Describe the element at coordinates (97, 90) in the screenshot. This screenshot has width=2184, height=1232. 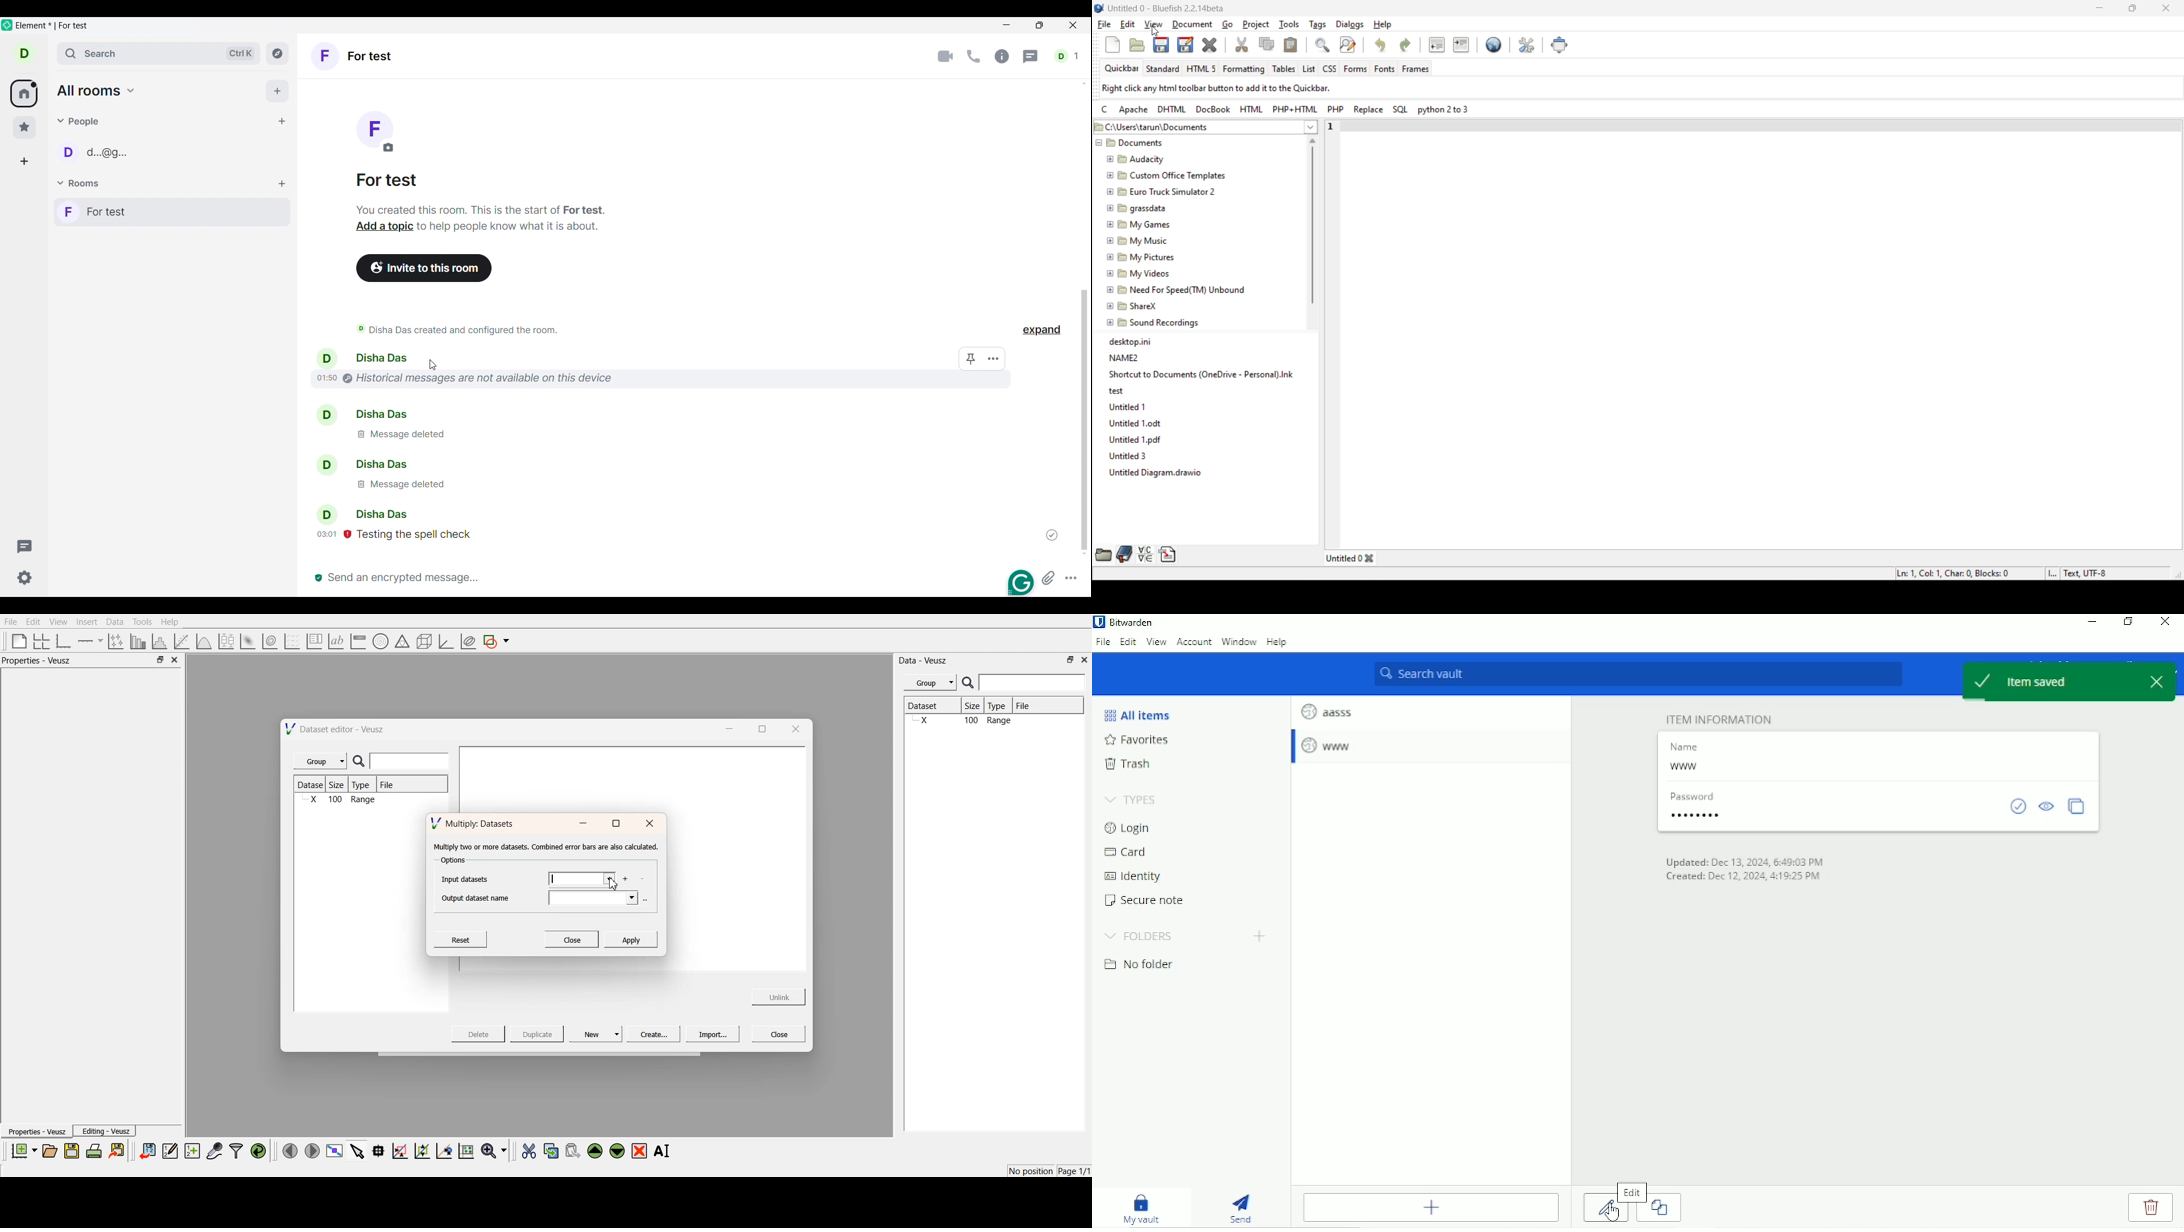
I see ` all rooms` at that location.